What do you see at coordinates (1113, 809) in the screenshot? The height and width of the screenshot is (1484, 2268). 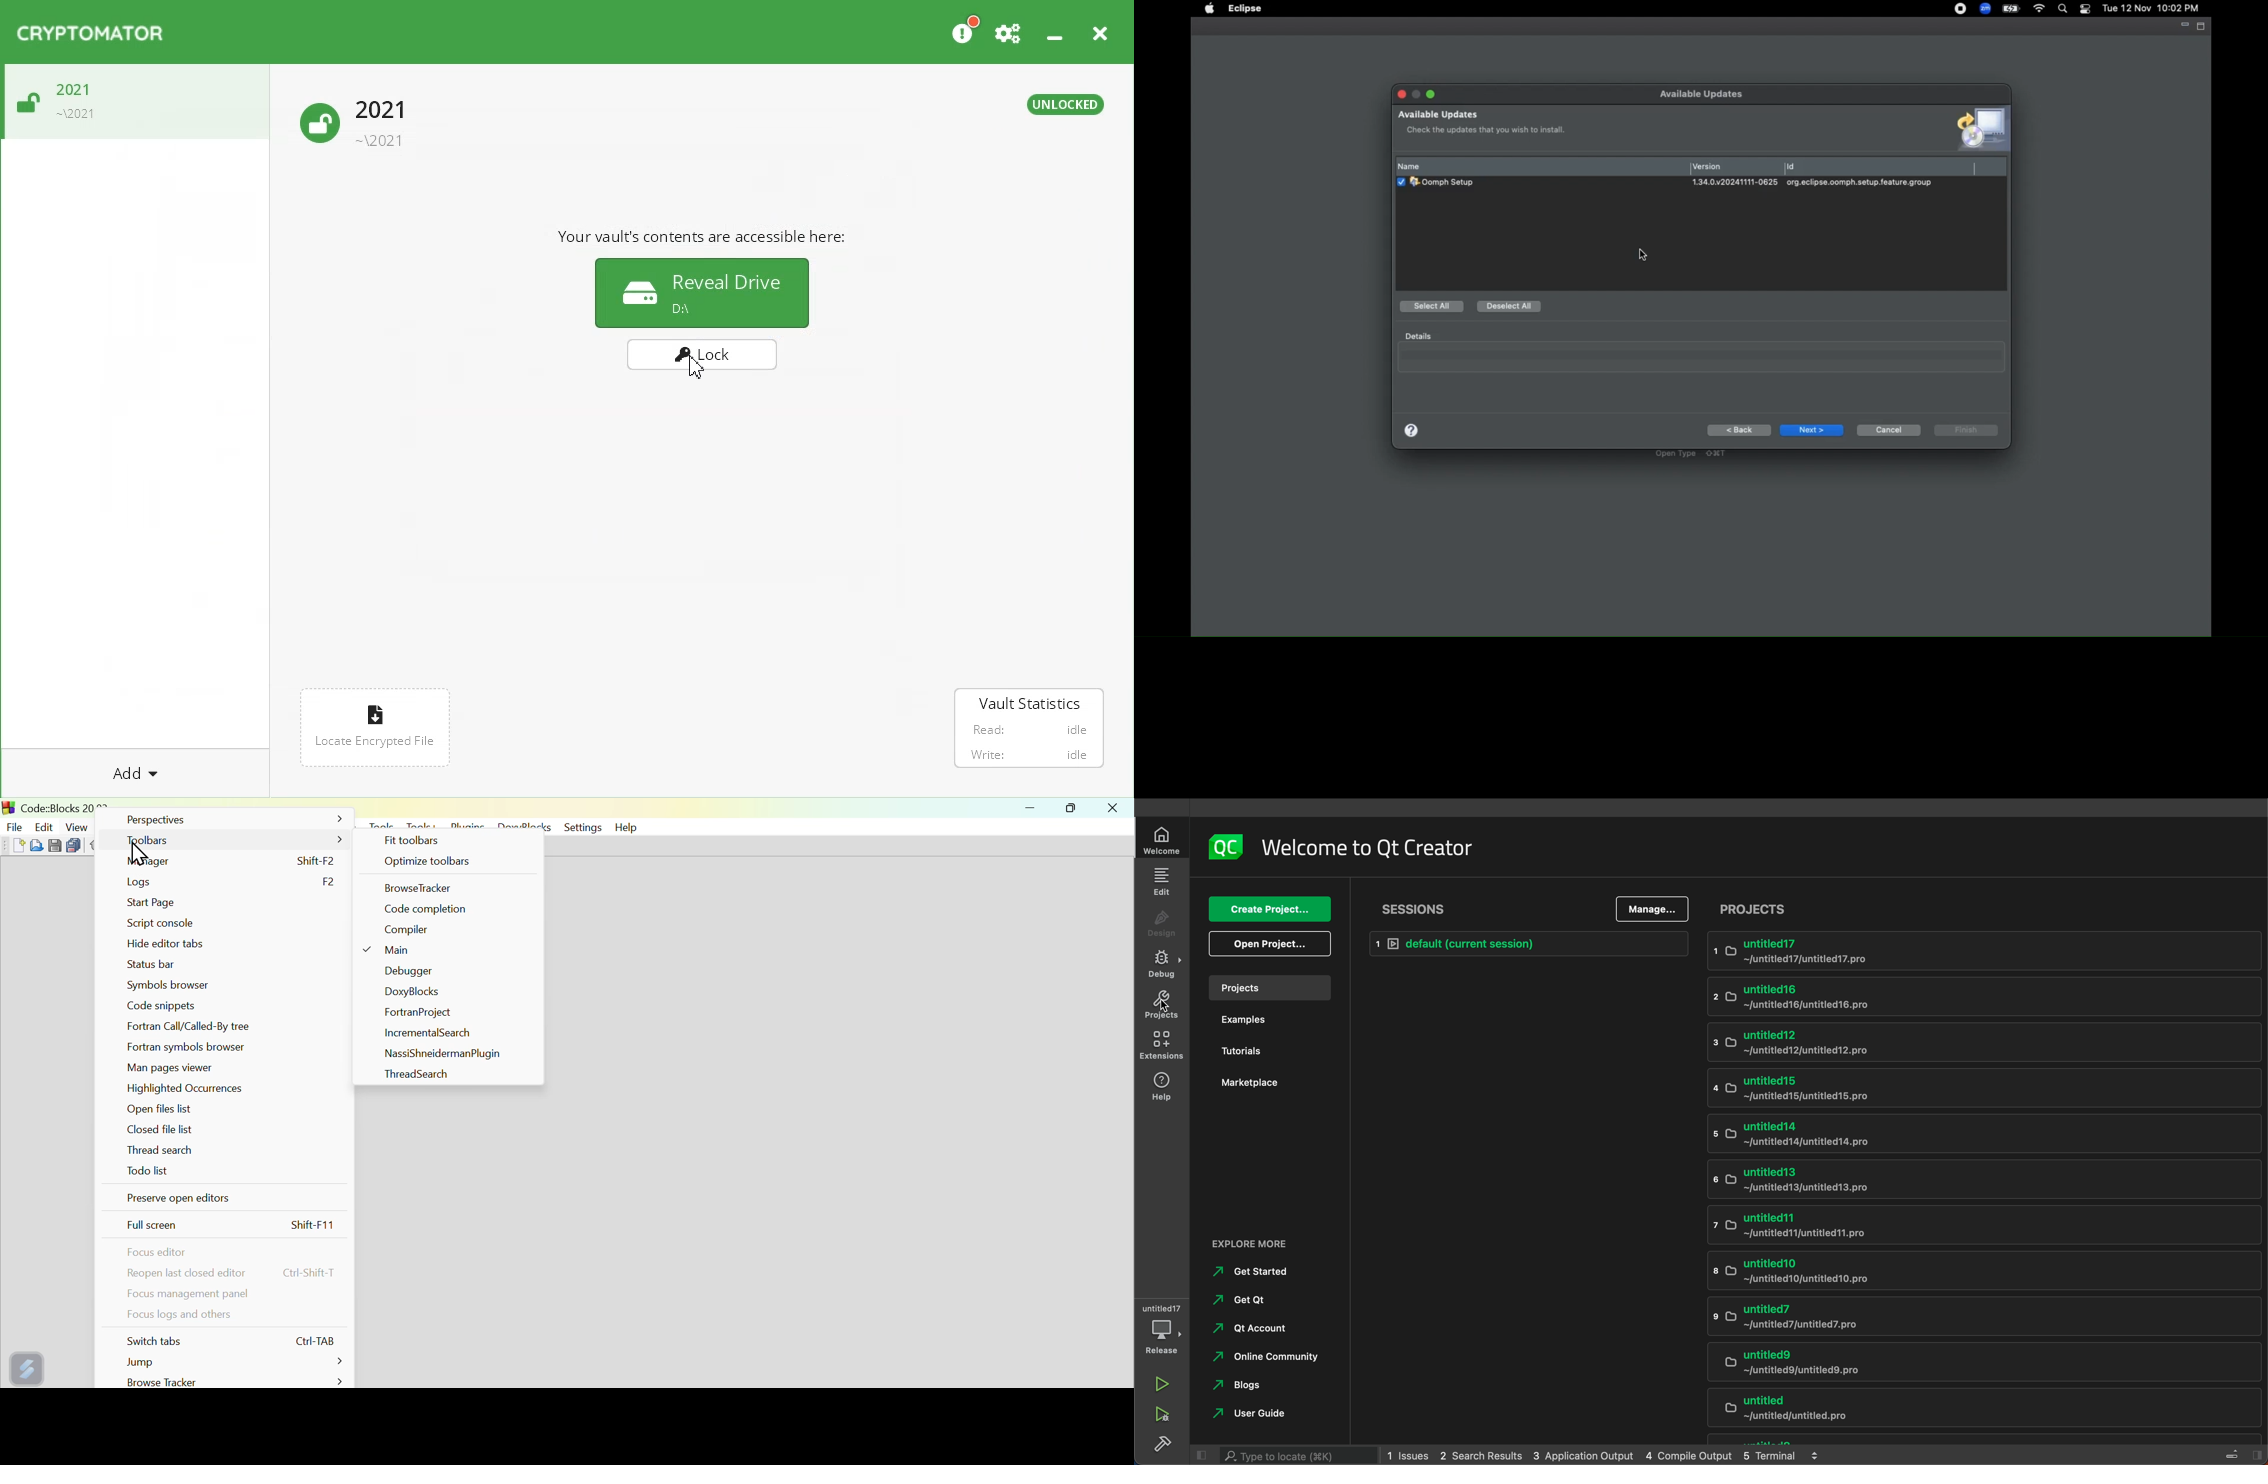 I see `Close` at bounding box center [1113, 809].